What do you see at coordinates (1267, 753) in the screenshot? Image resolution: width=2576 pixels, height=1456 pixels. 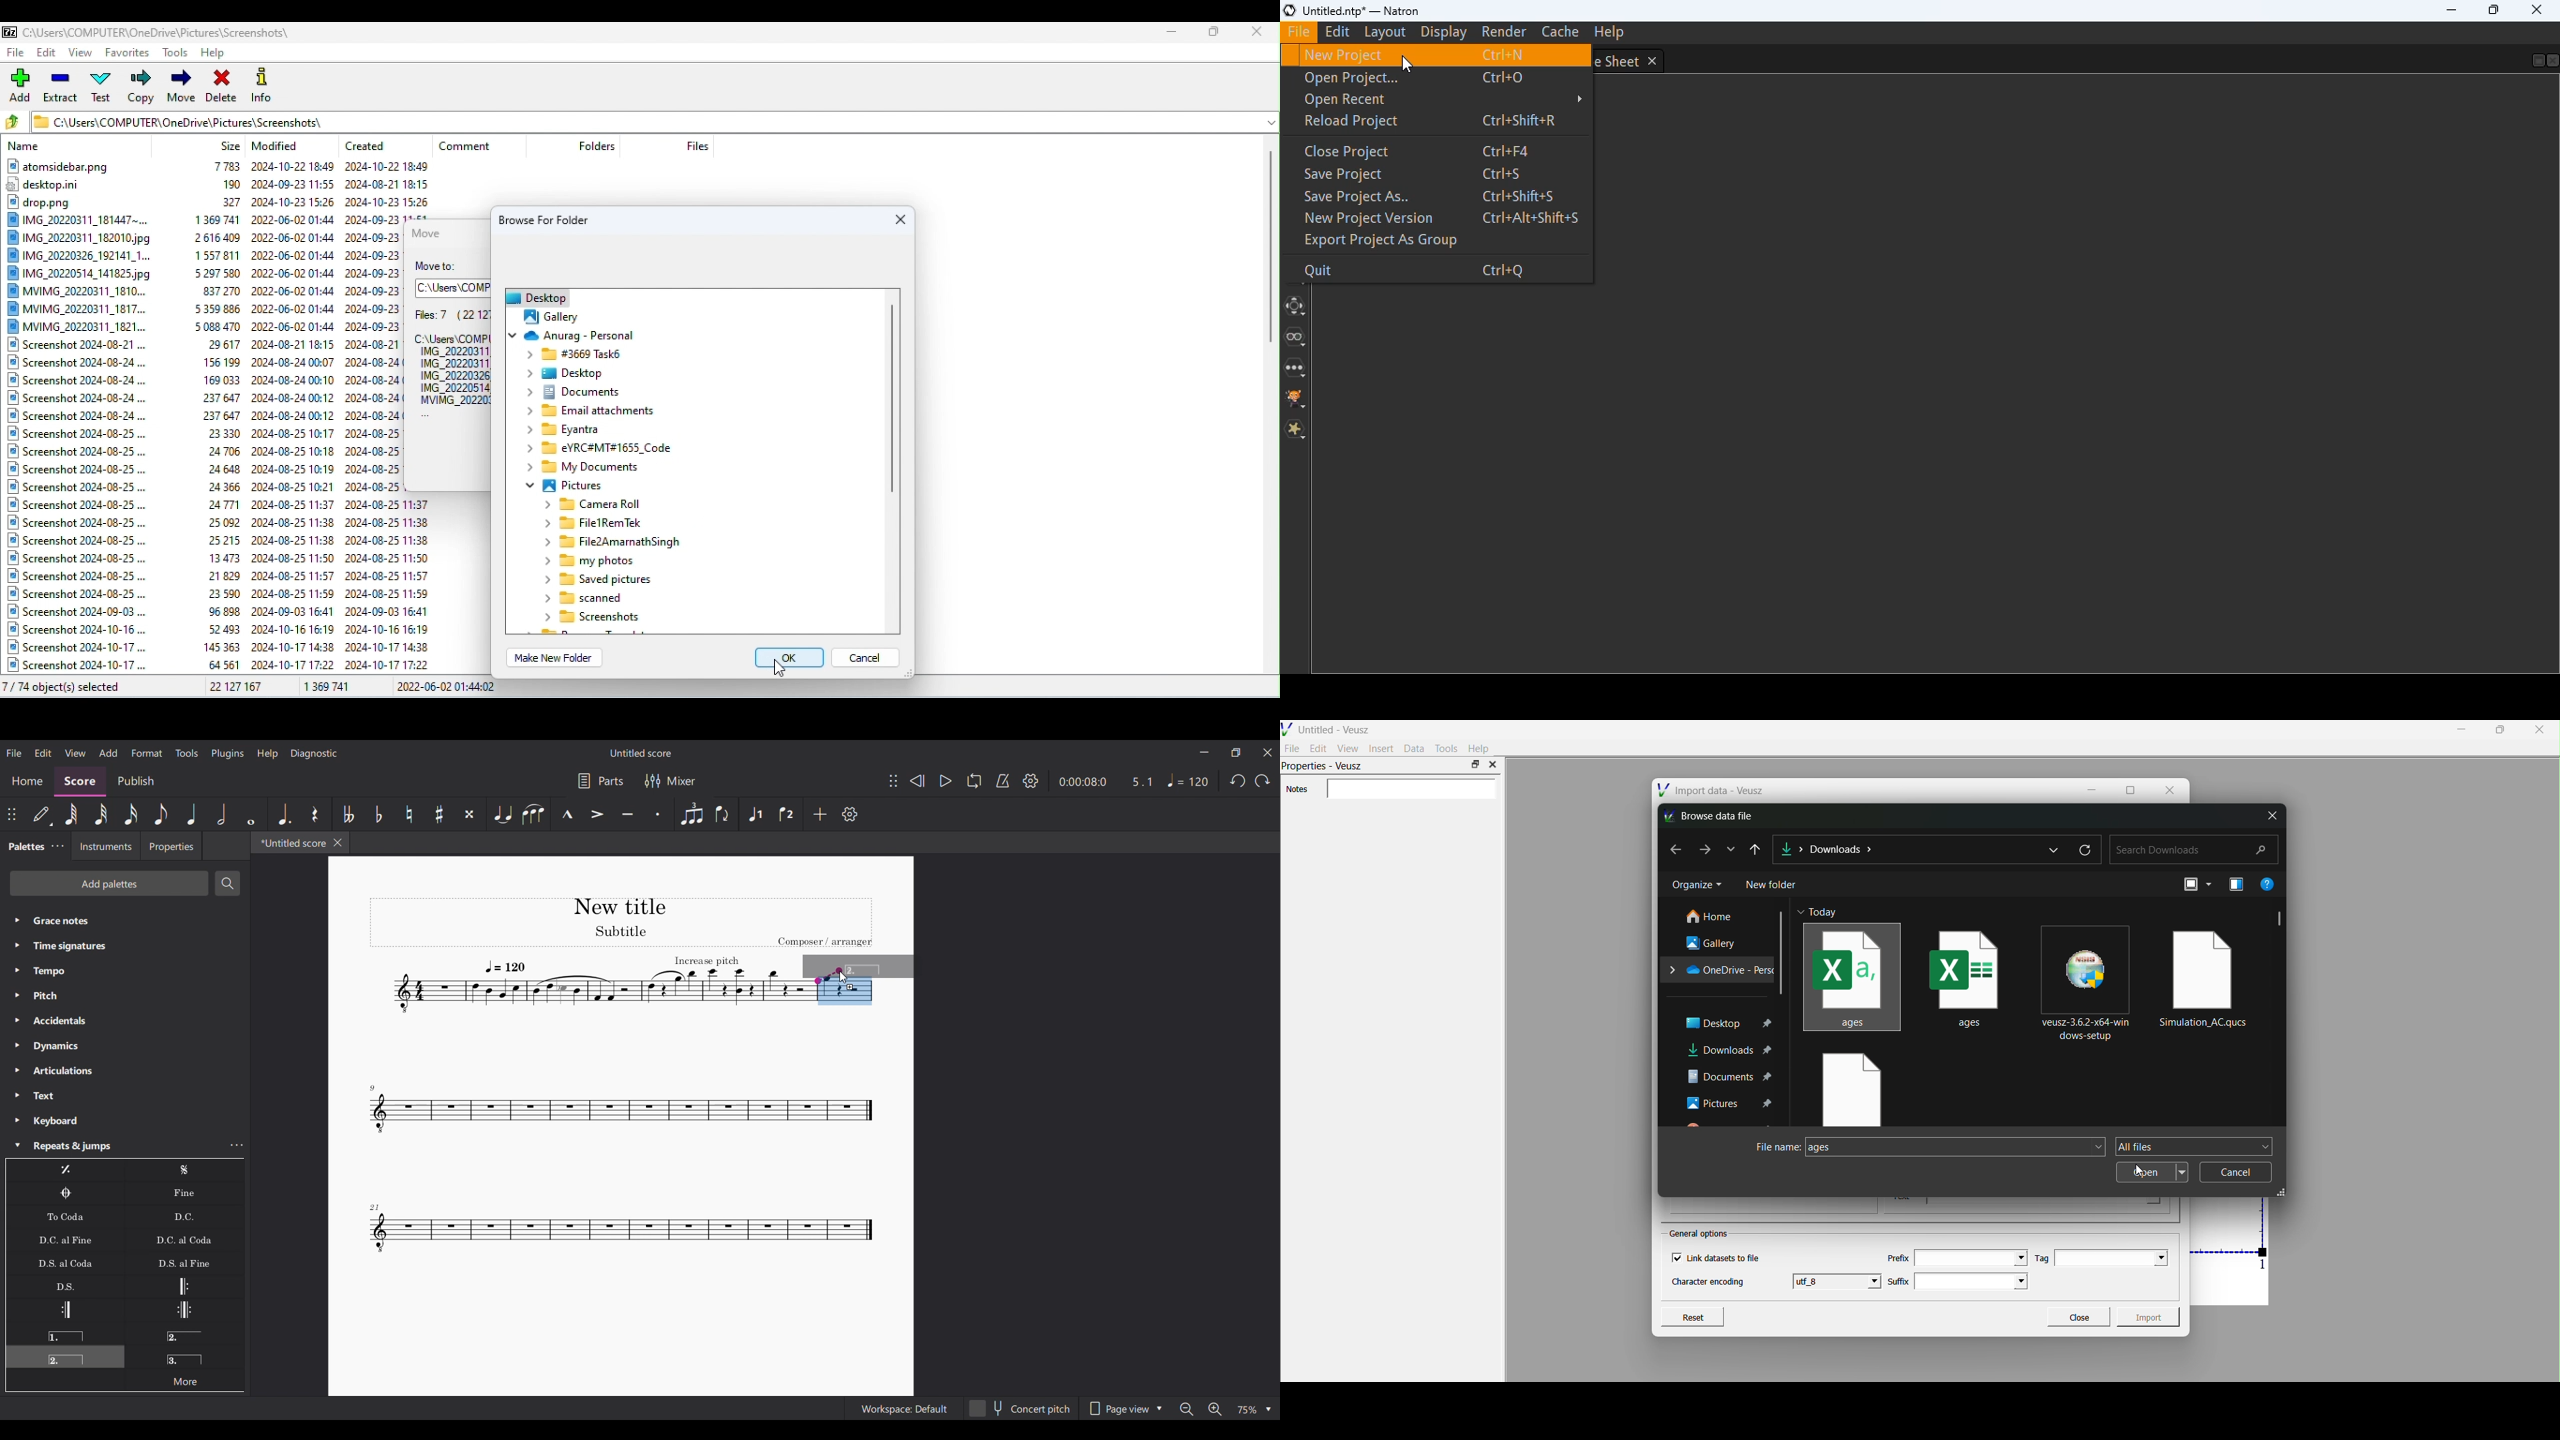 I see `Close interface` at bounding box center [1267, 753].